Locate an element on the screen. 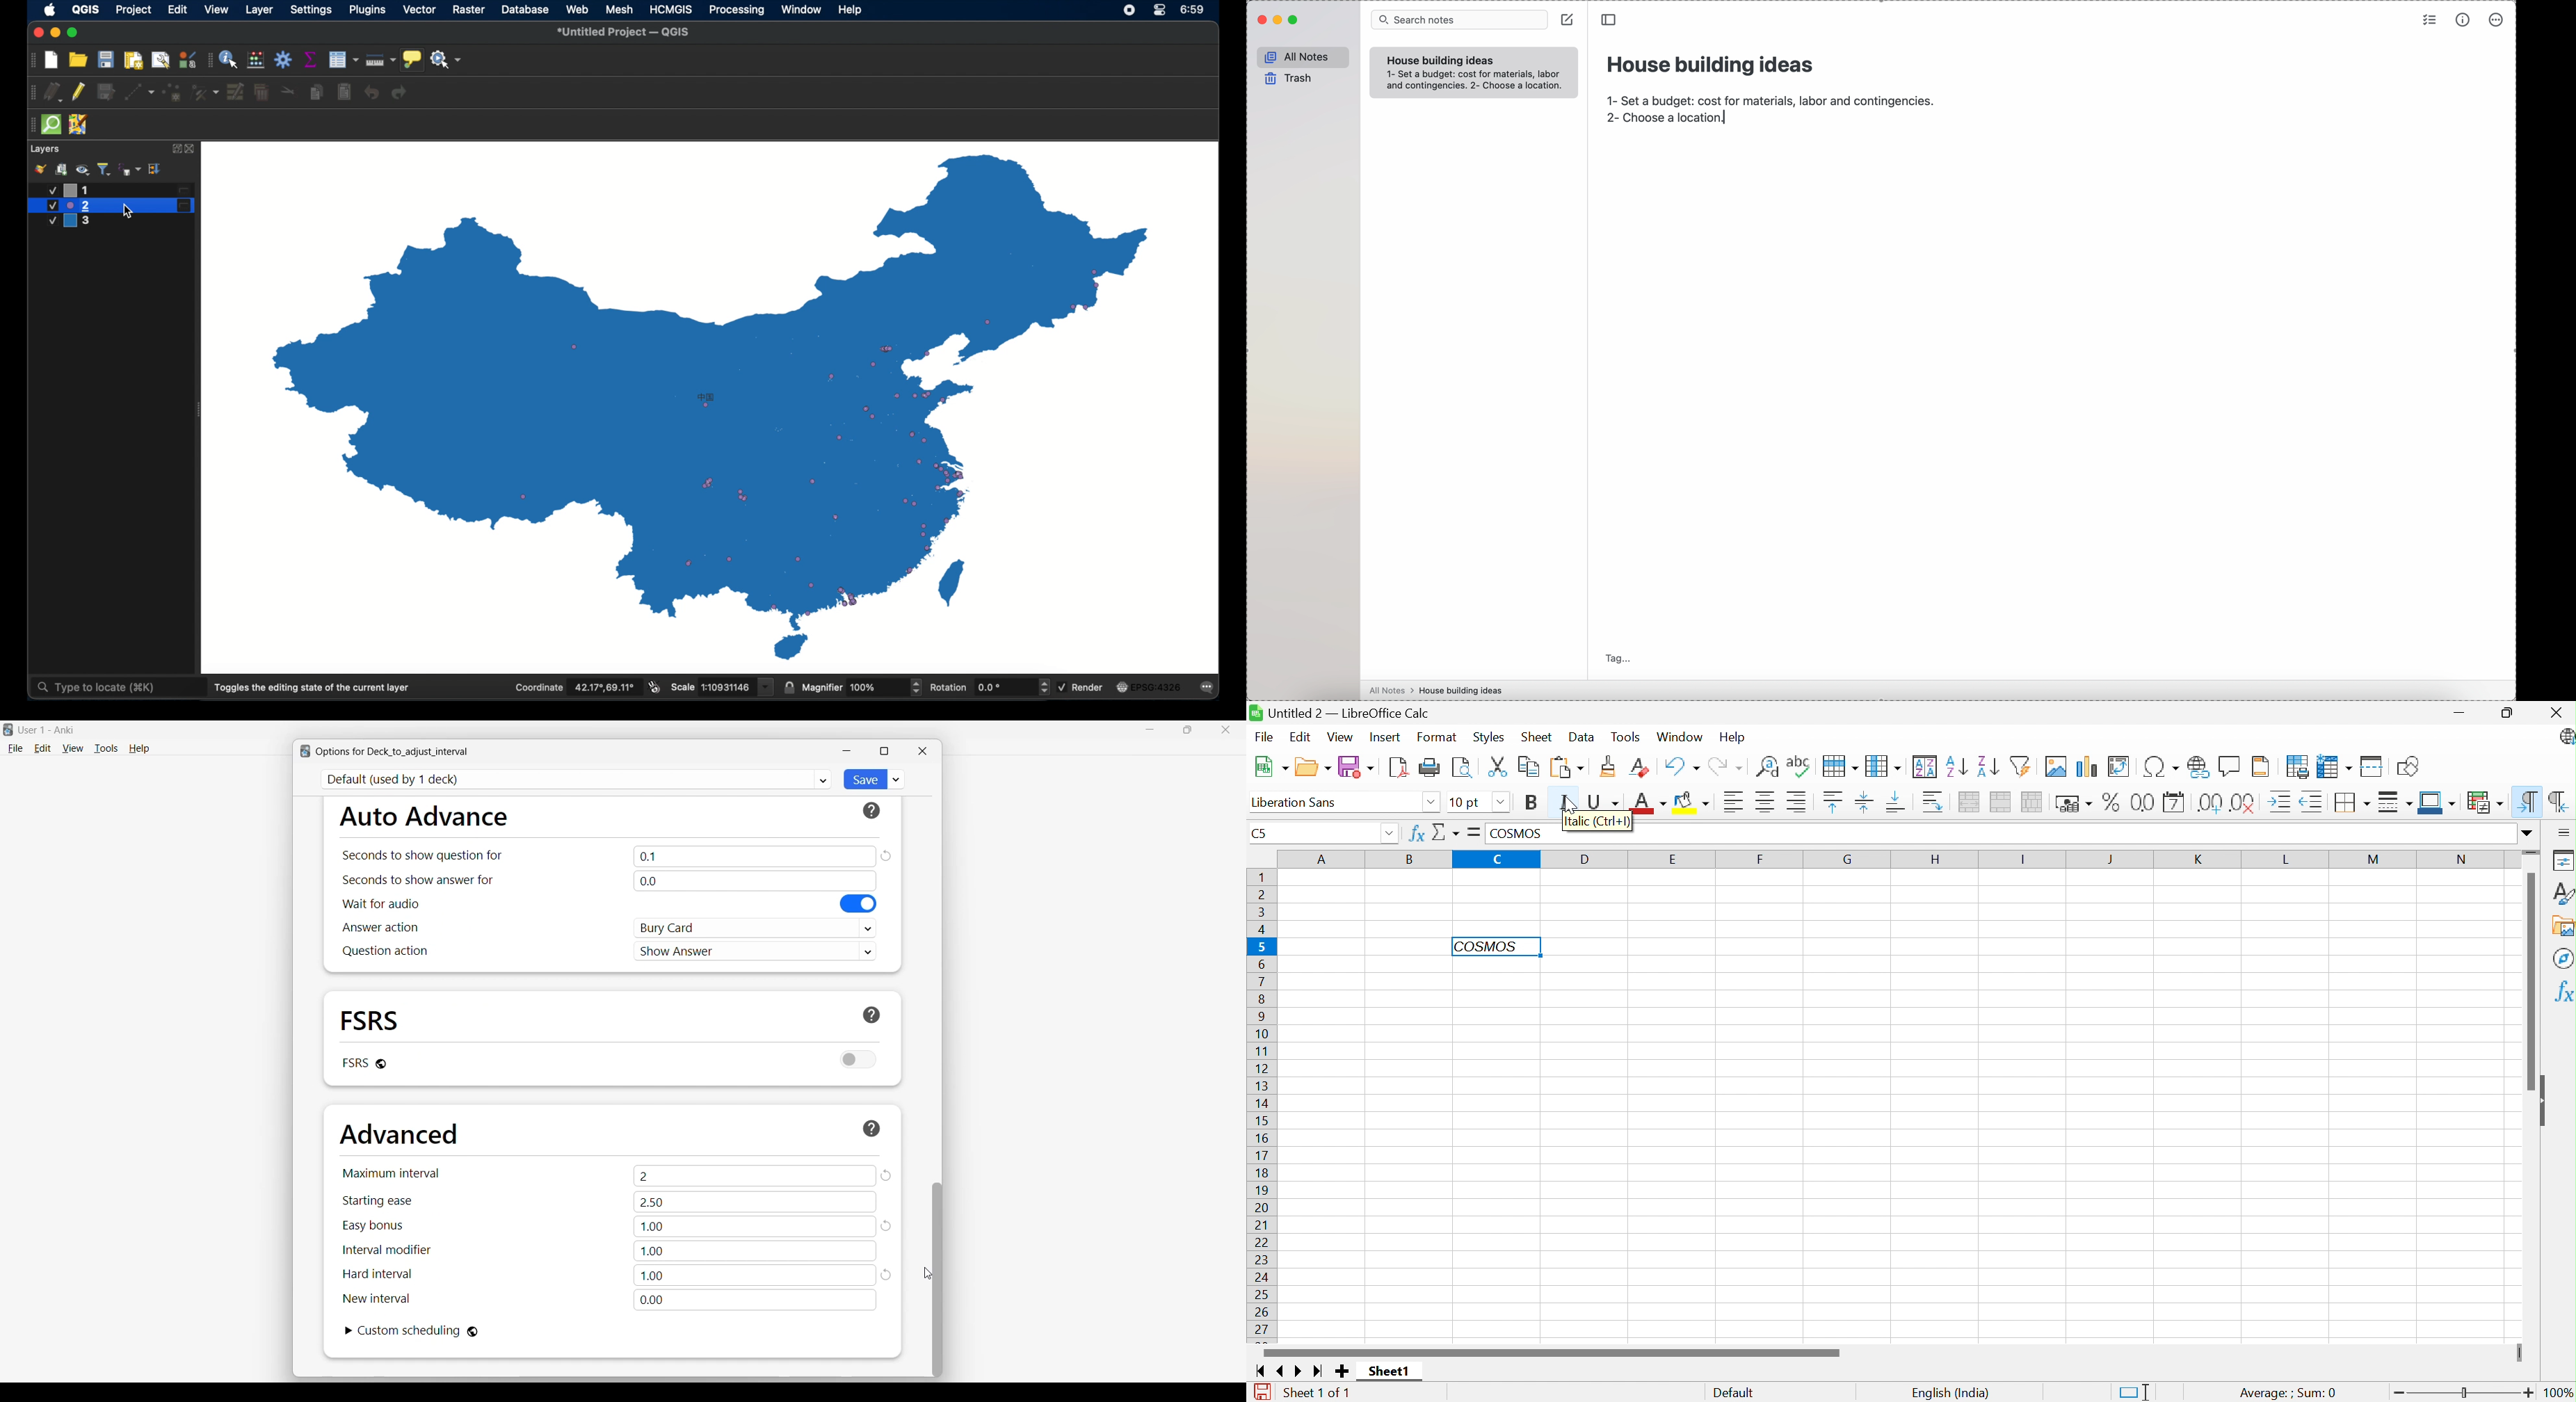 The image size is (2576, 1428). toolbox is located at coordinates (284, 59).